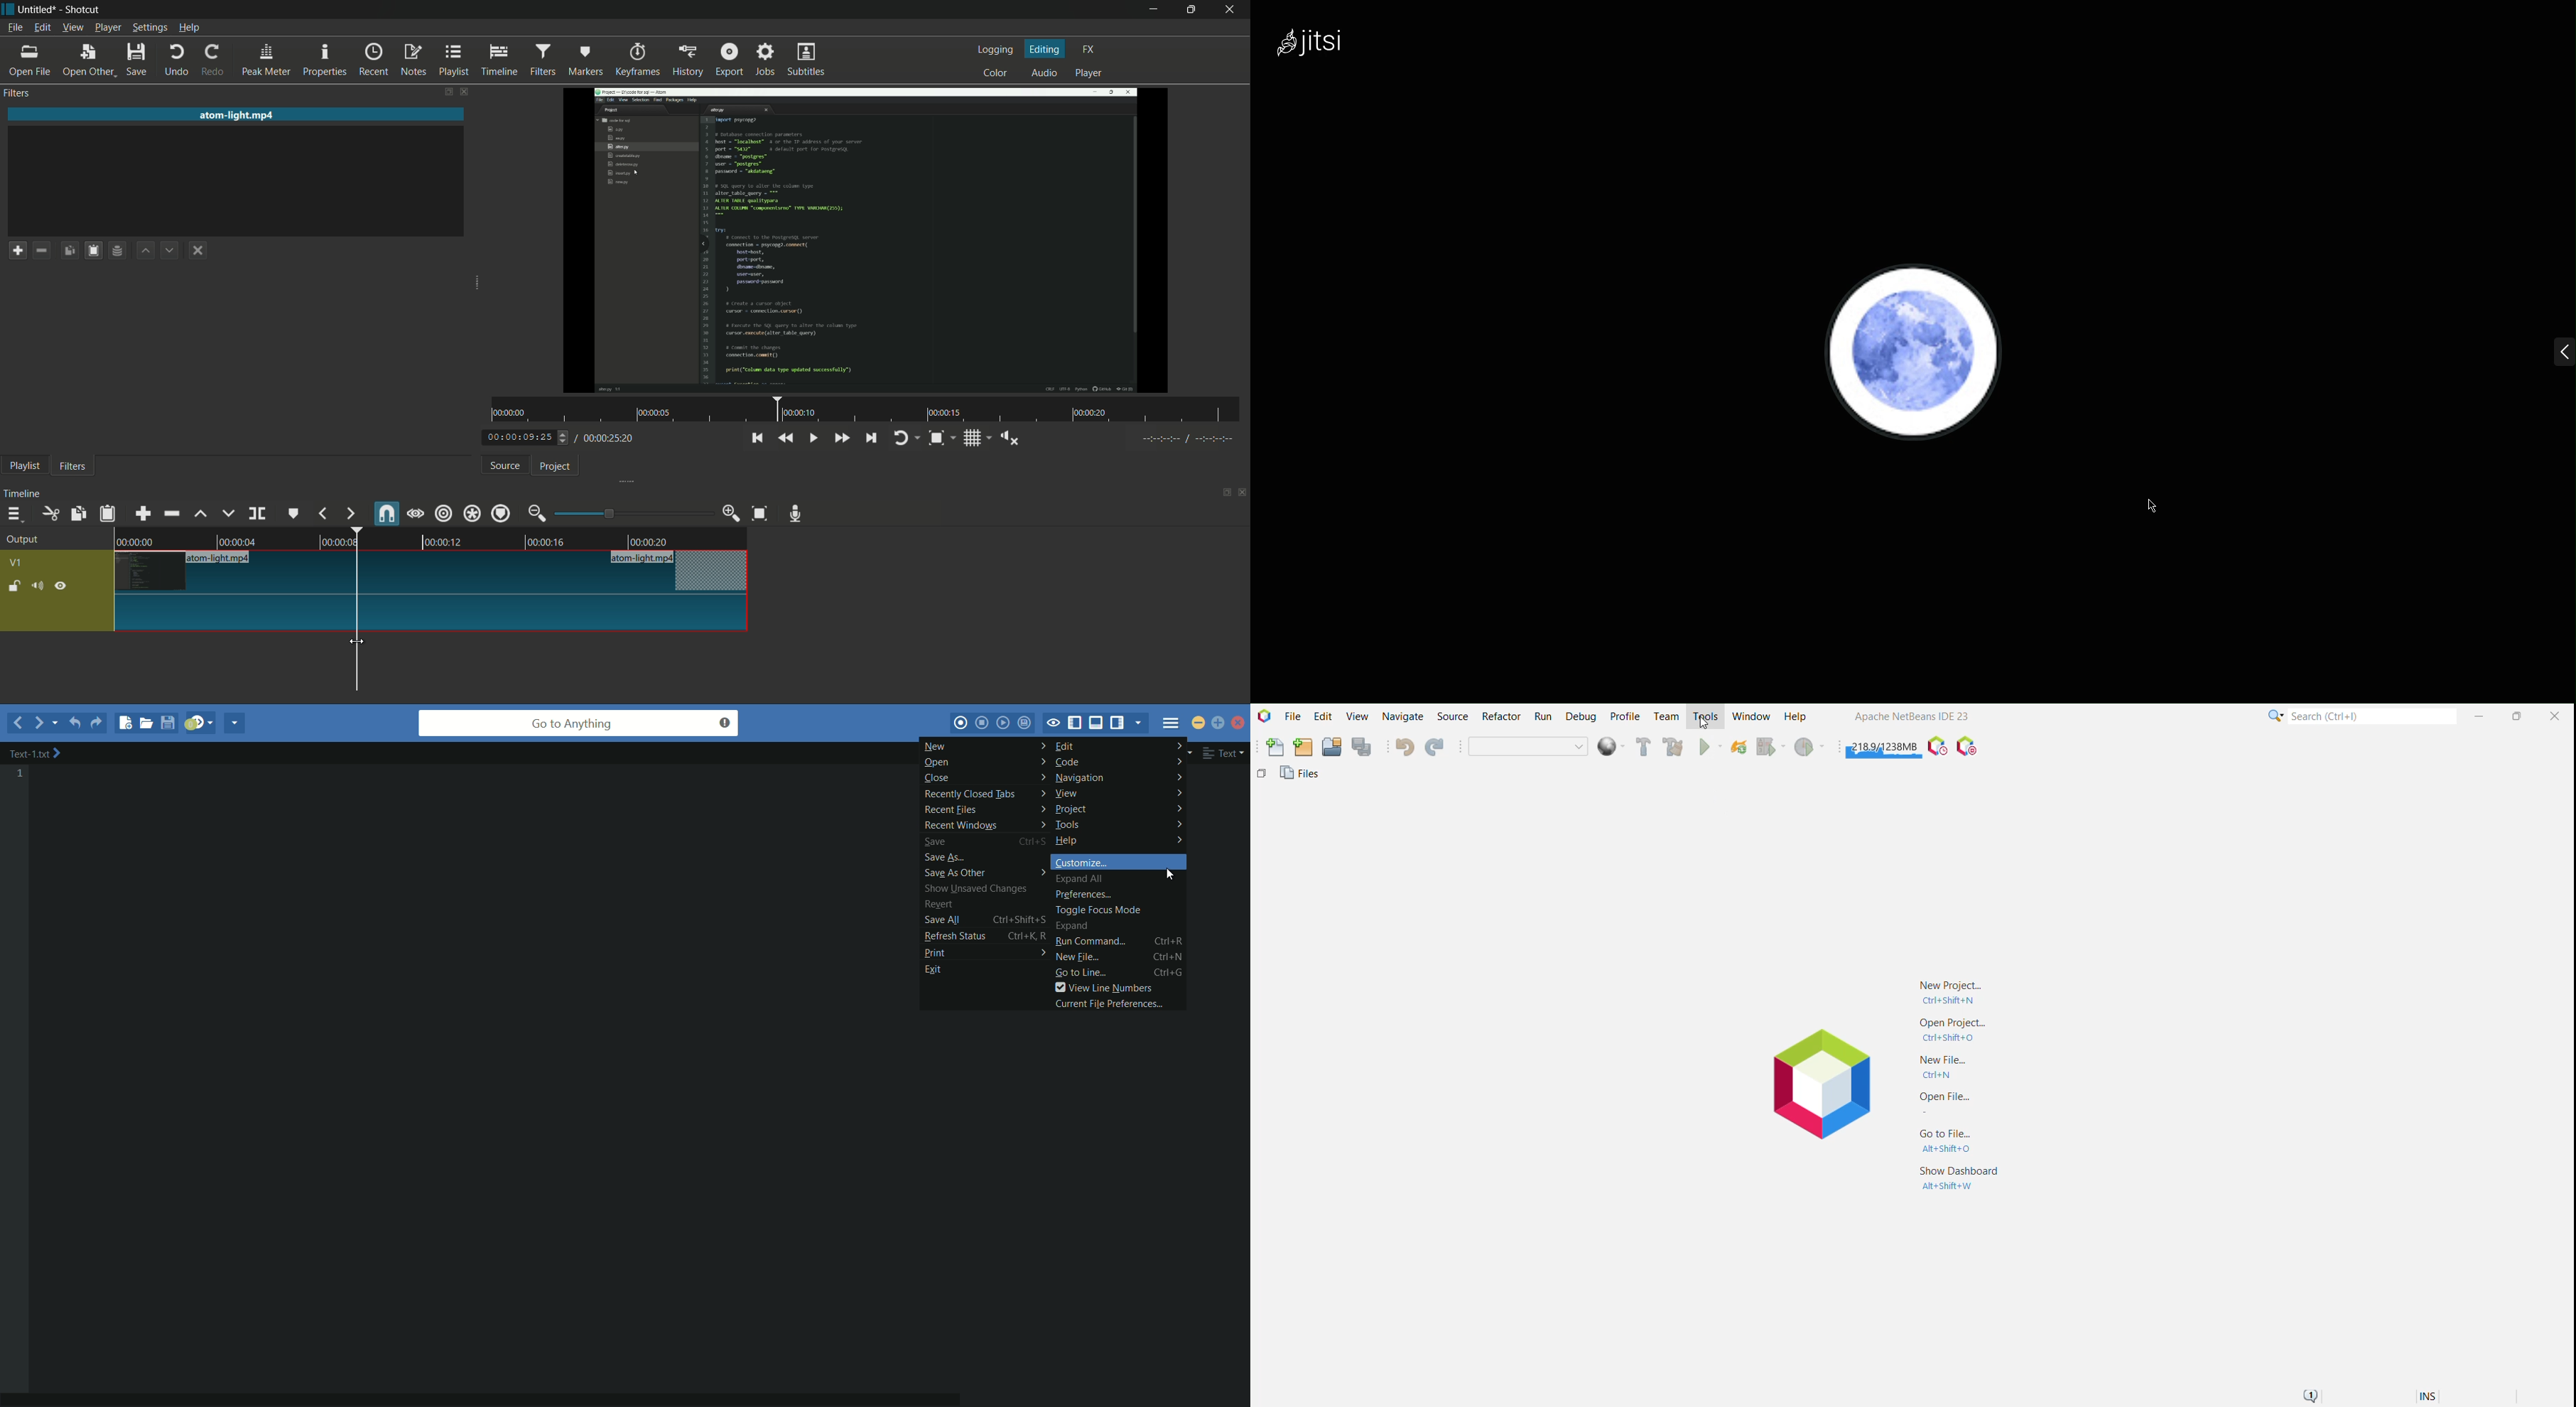 The width and height of the screenshot is (2576, 1428). I want to click on Profile Main project, so click(1811, 748).